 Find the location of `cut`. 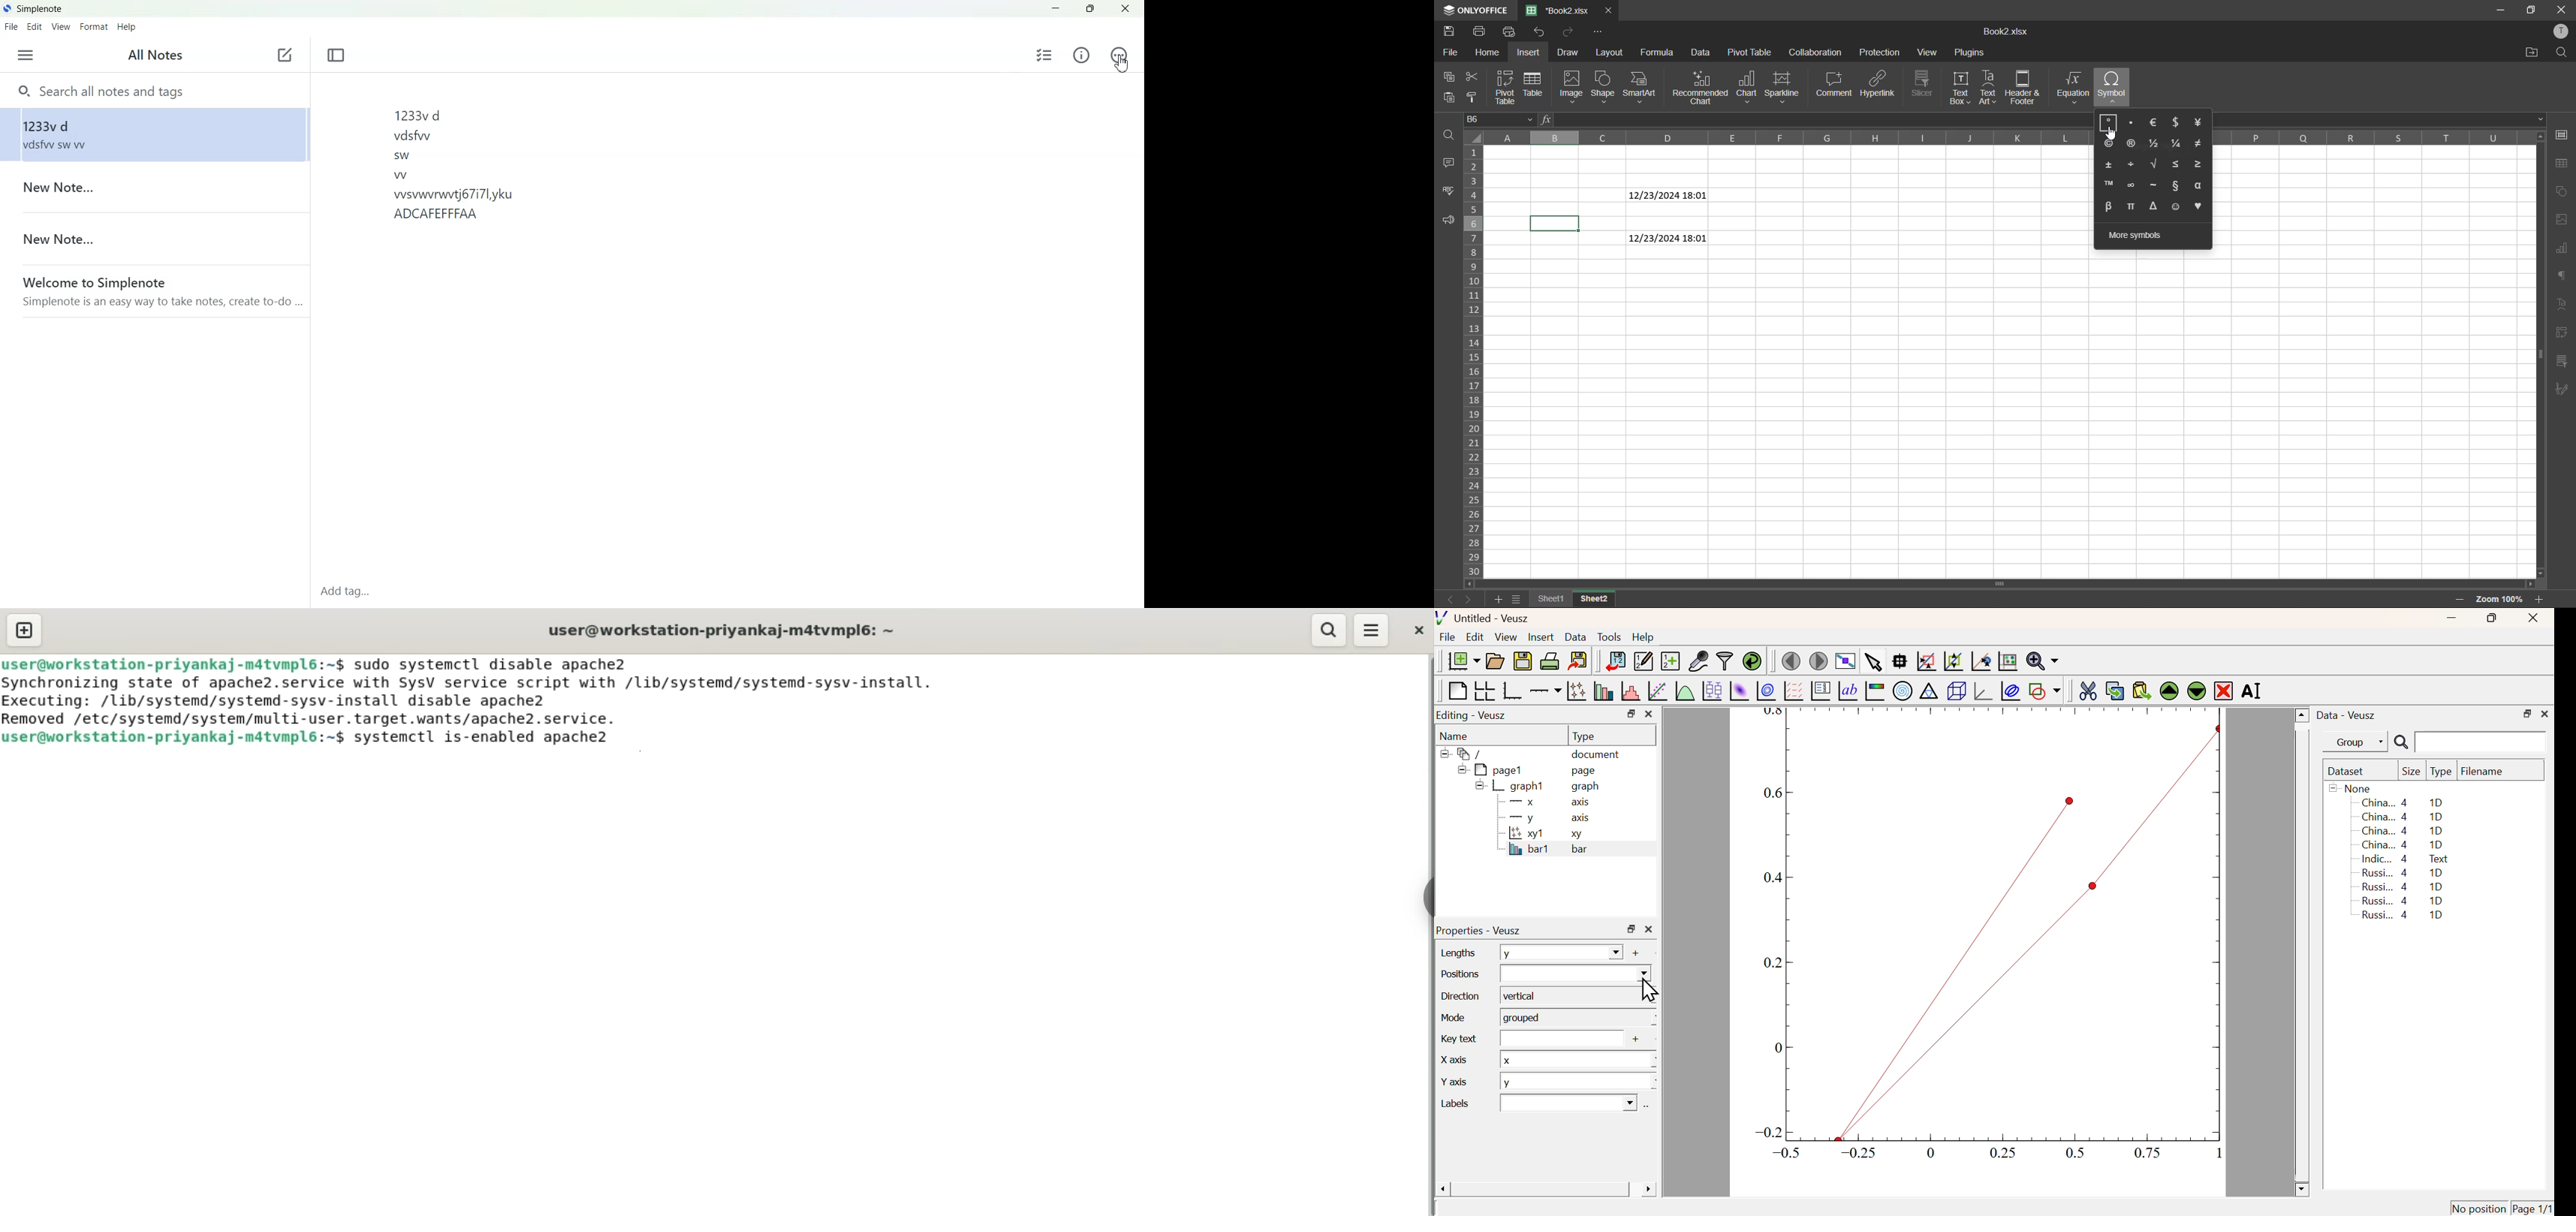

cut is located at coordinates (1475, 76).